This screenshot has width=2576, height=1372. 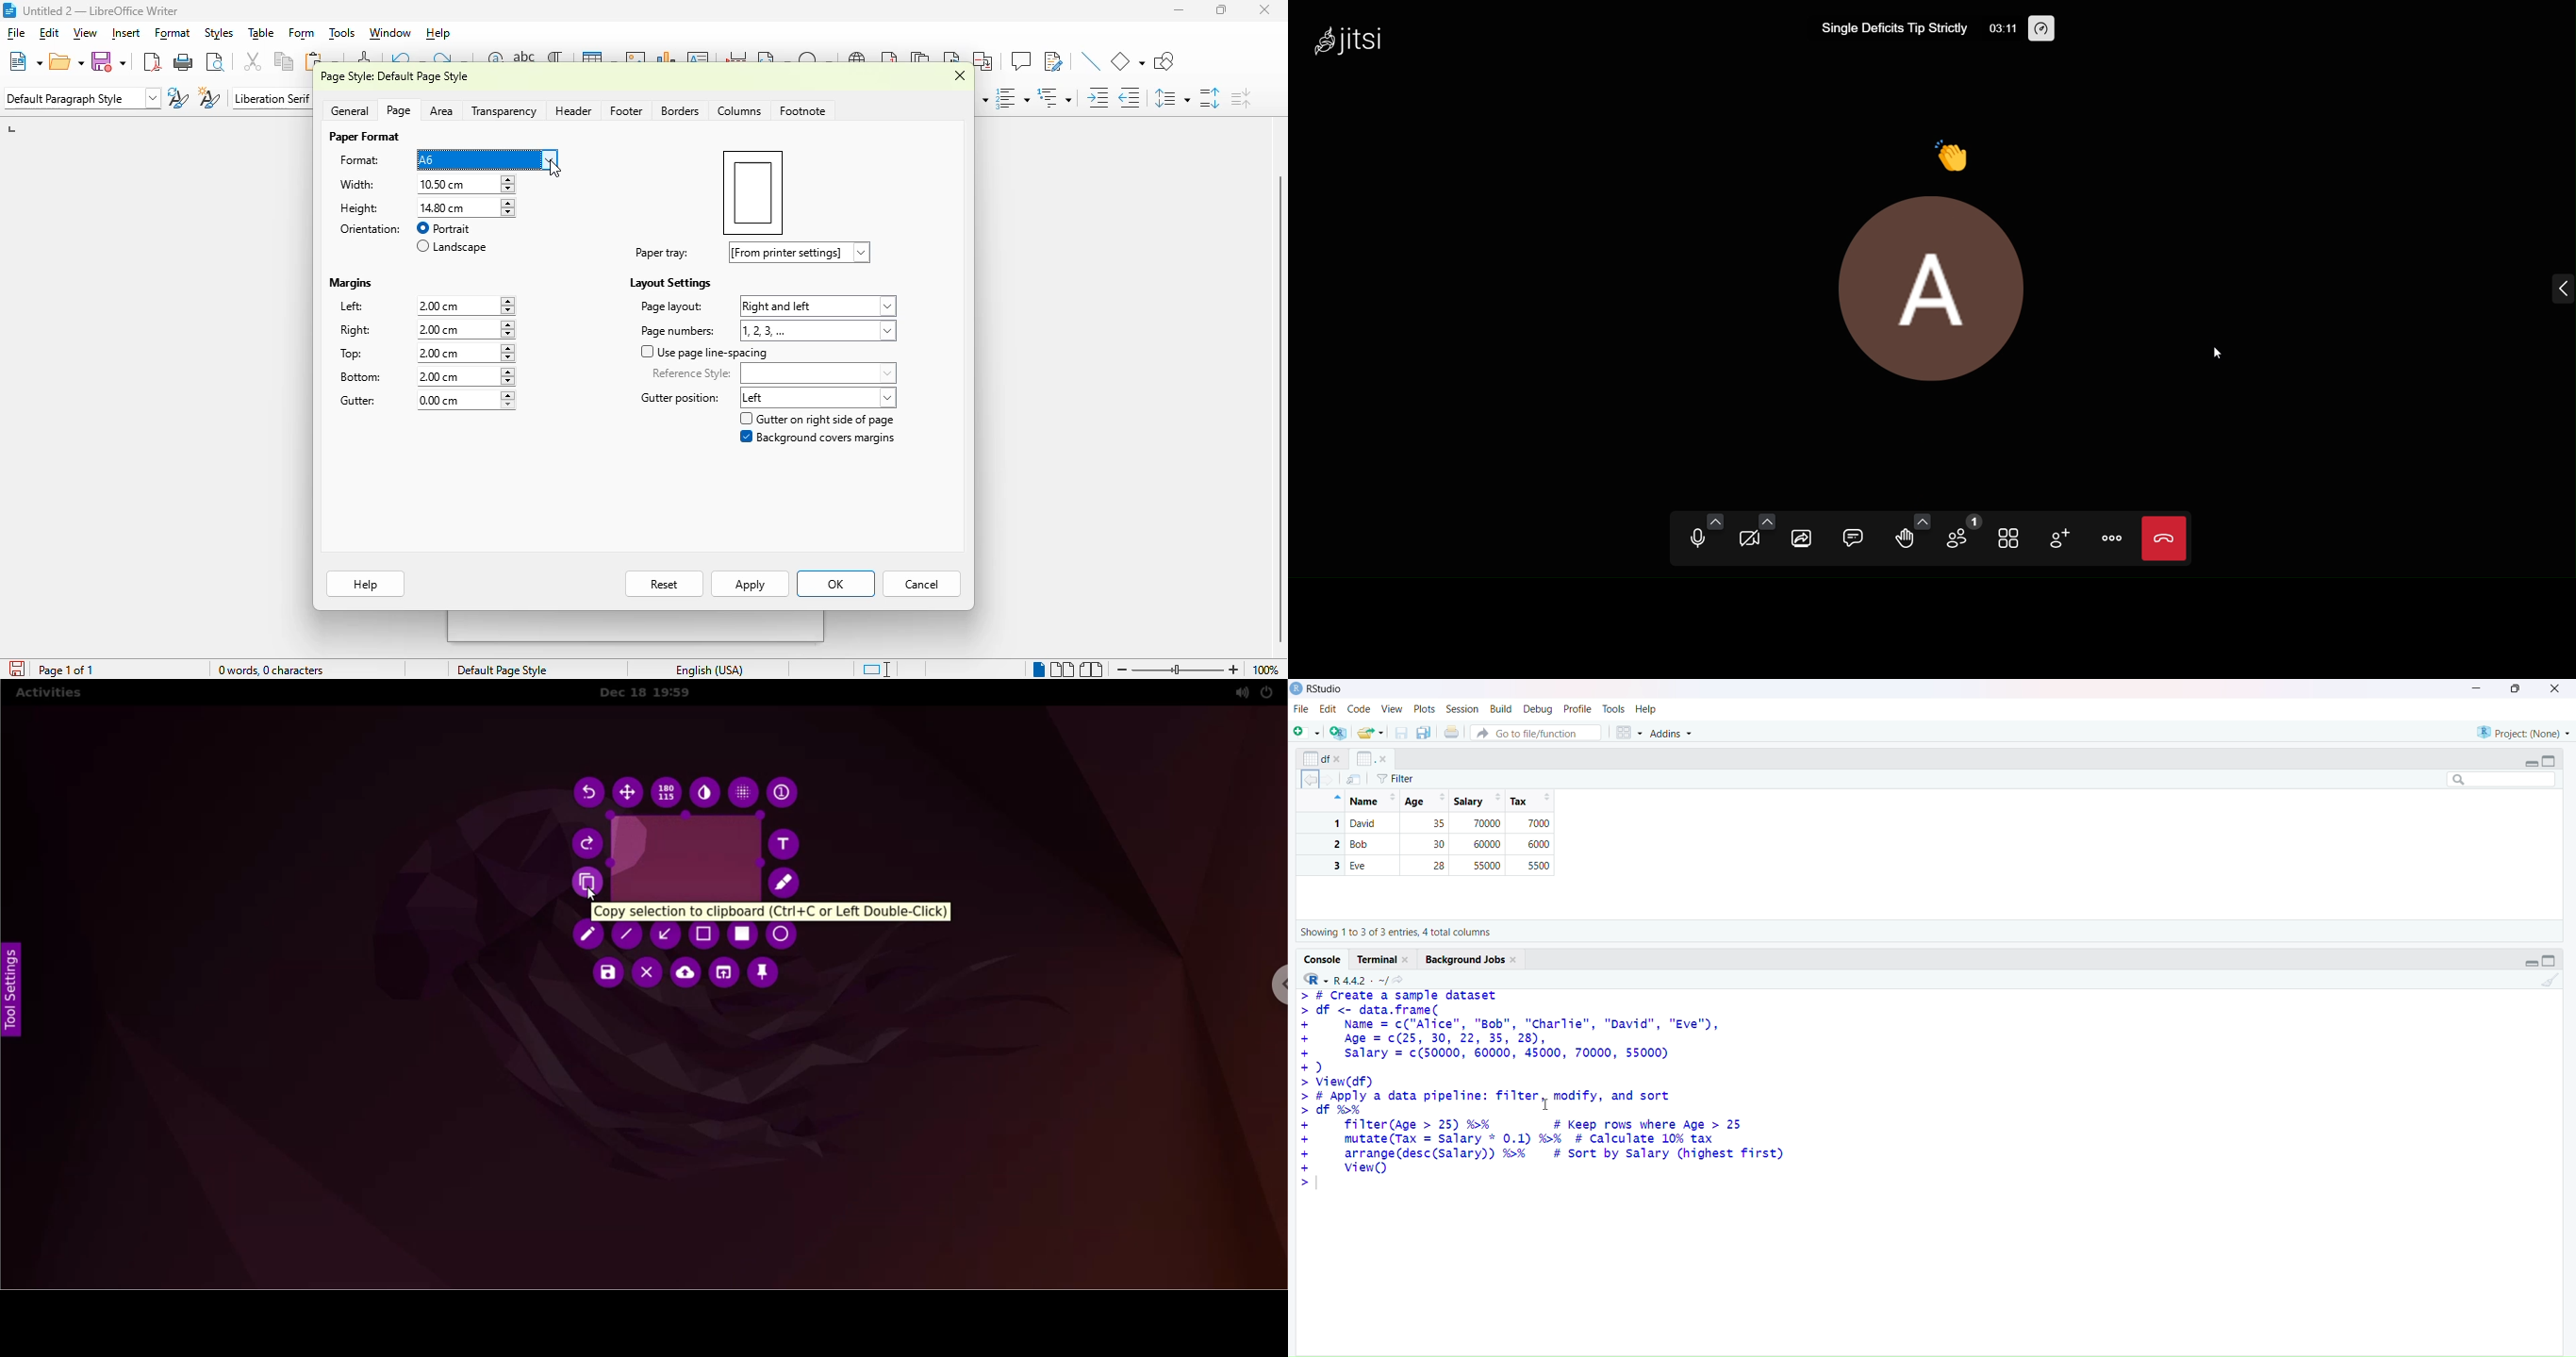 What do you see at coordinates (1301, 710) in the screenshot?
I see `file` at bounding box center [1301, 710].